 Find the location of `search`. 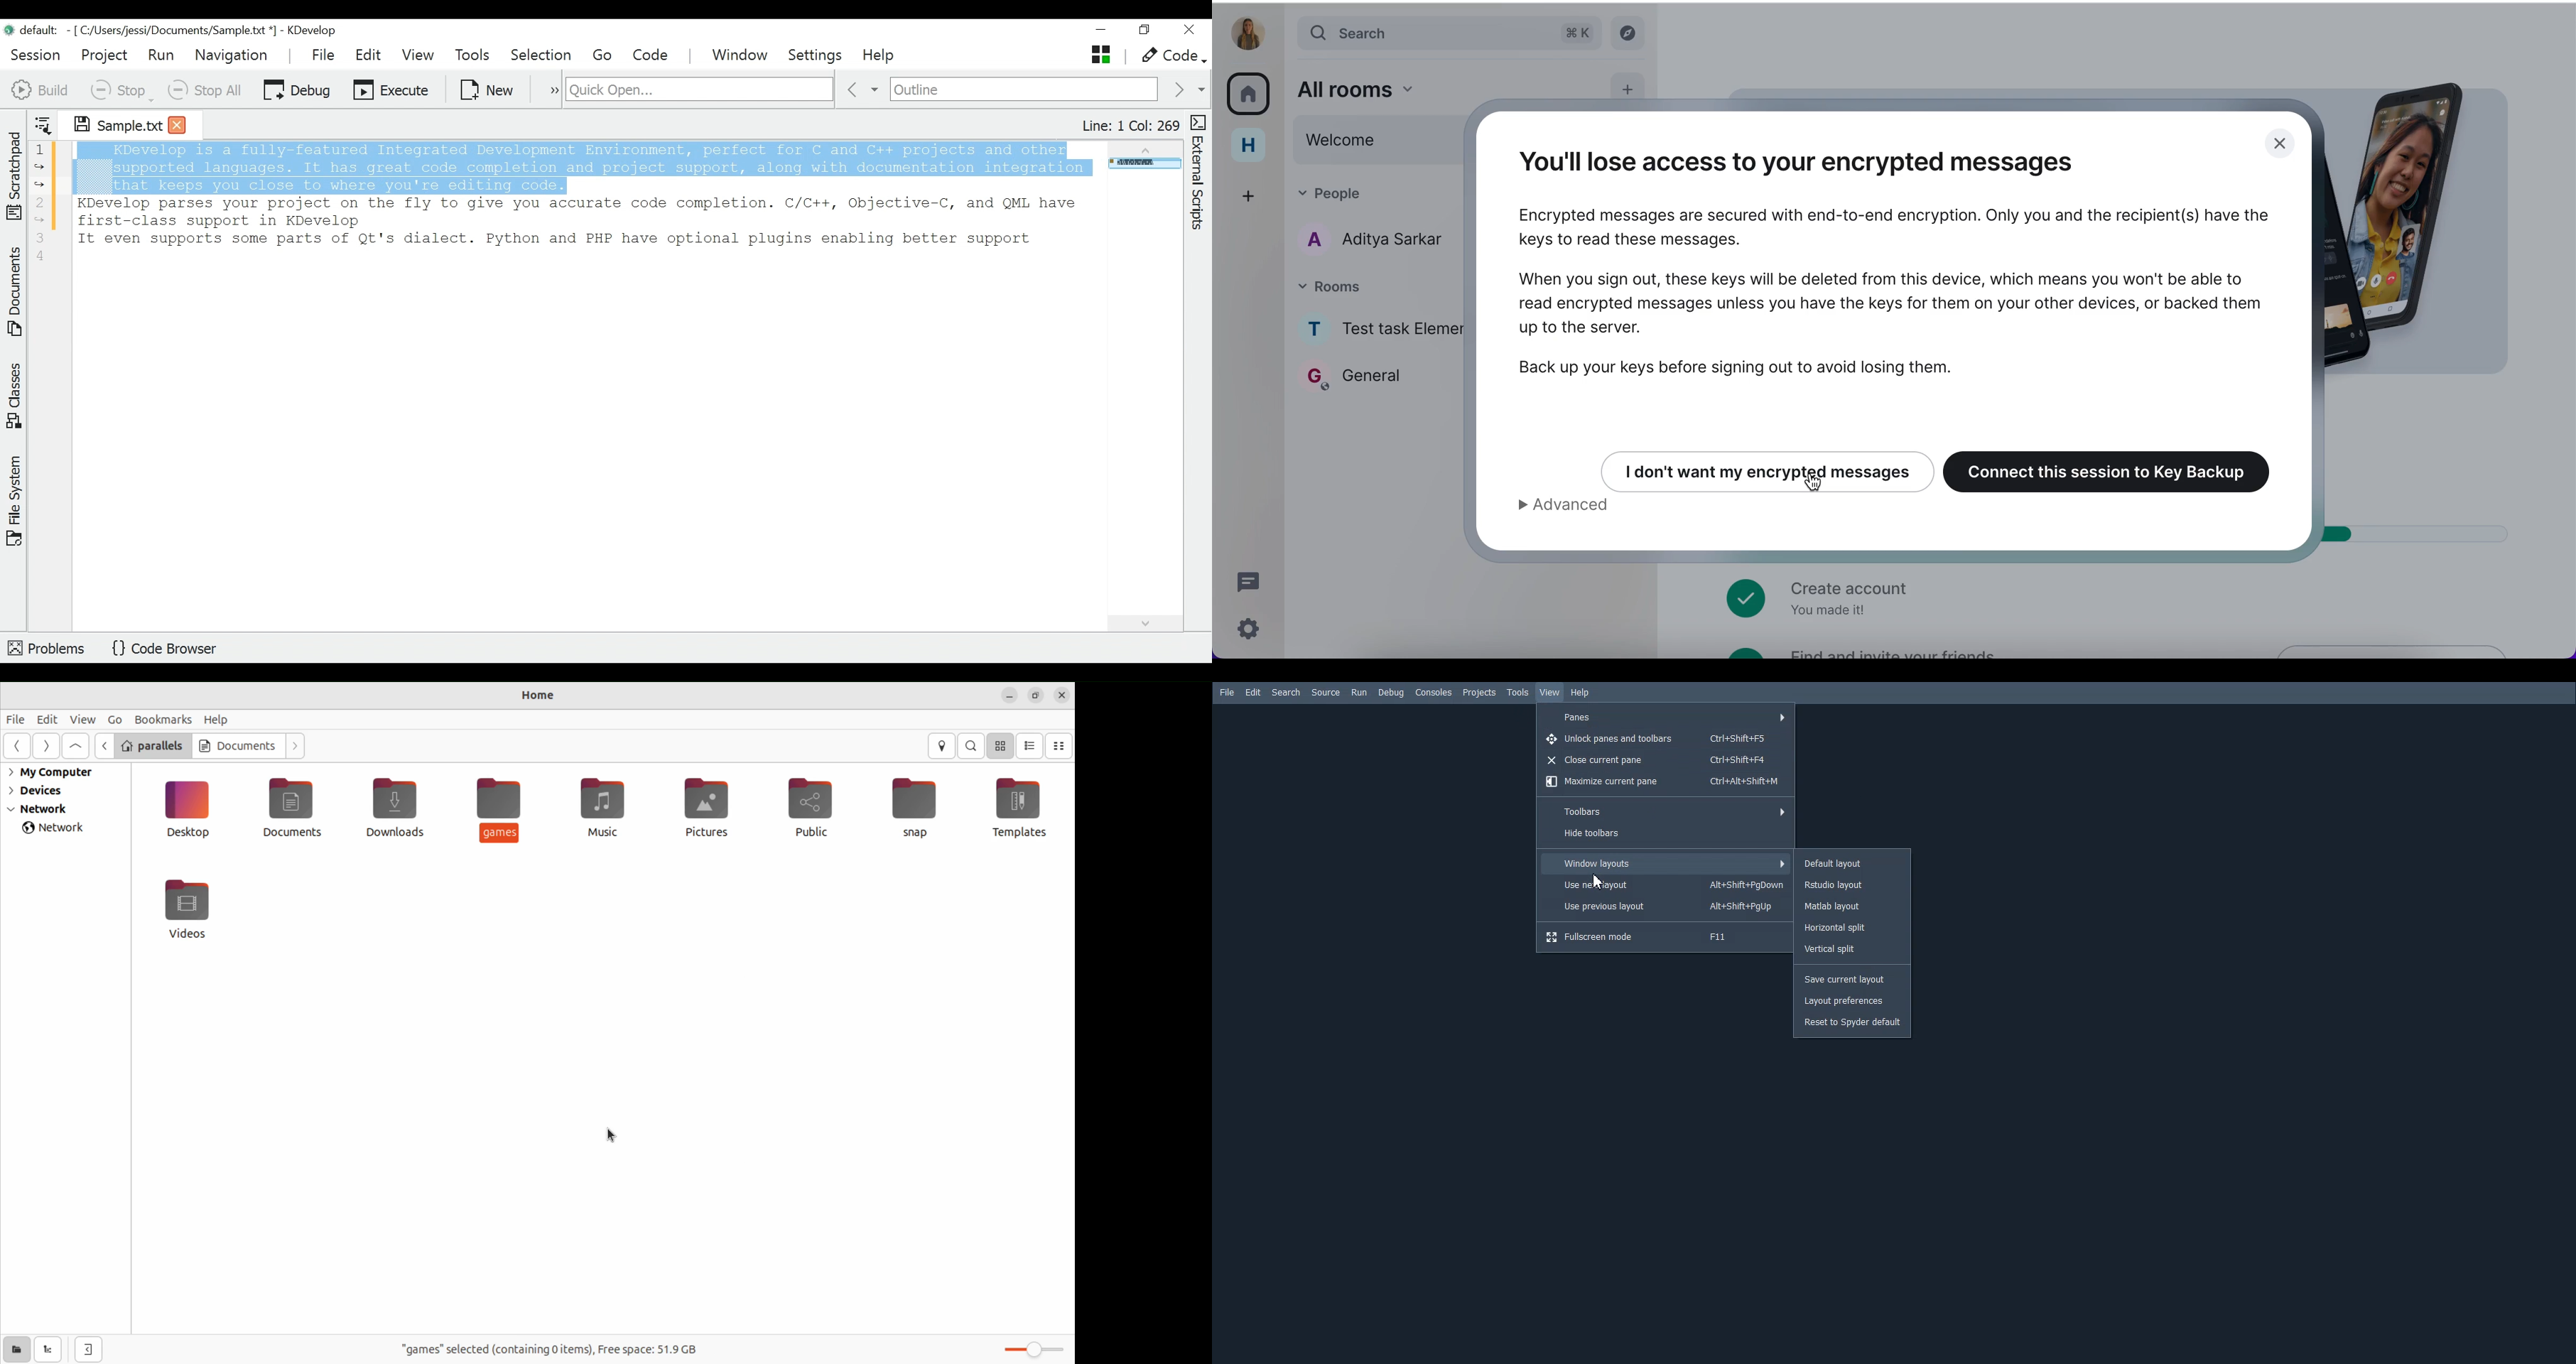

search is located at coordinates (1452, 33).